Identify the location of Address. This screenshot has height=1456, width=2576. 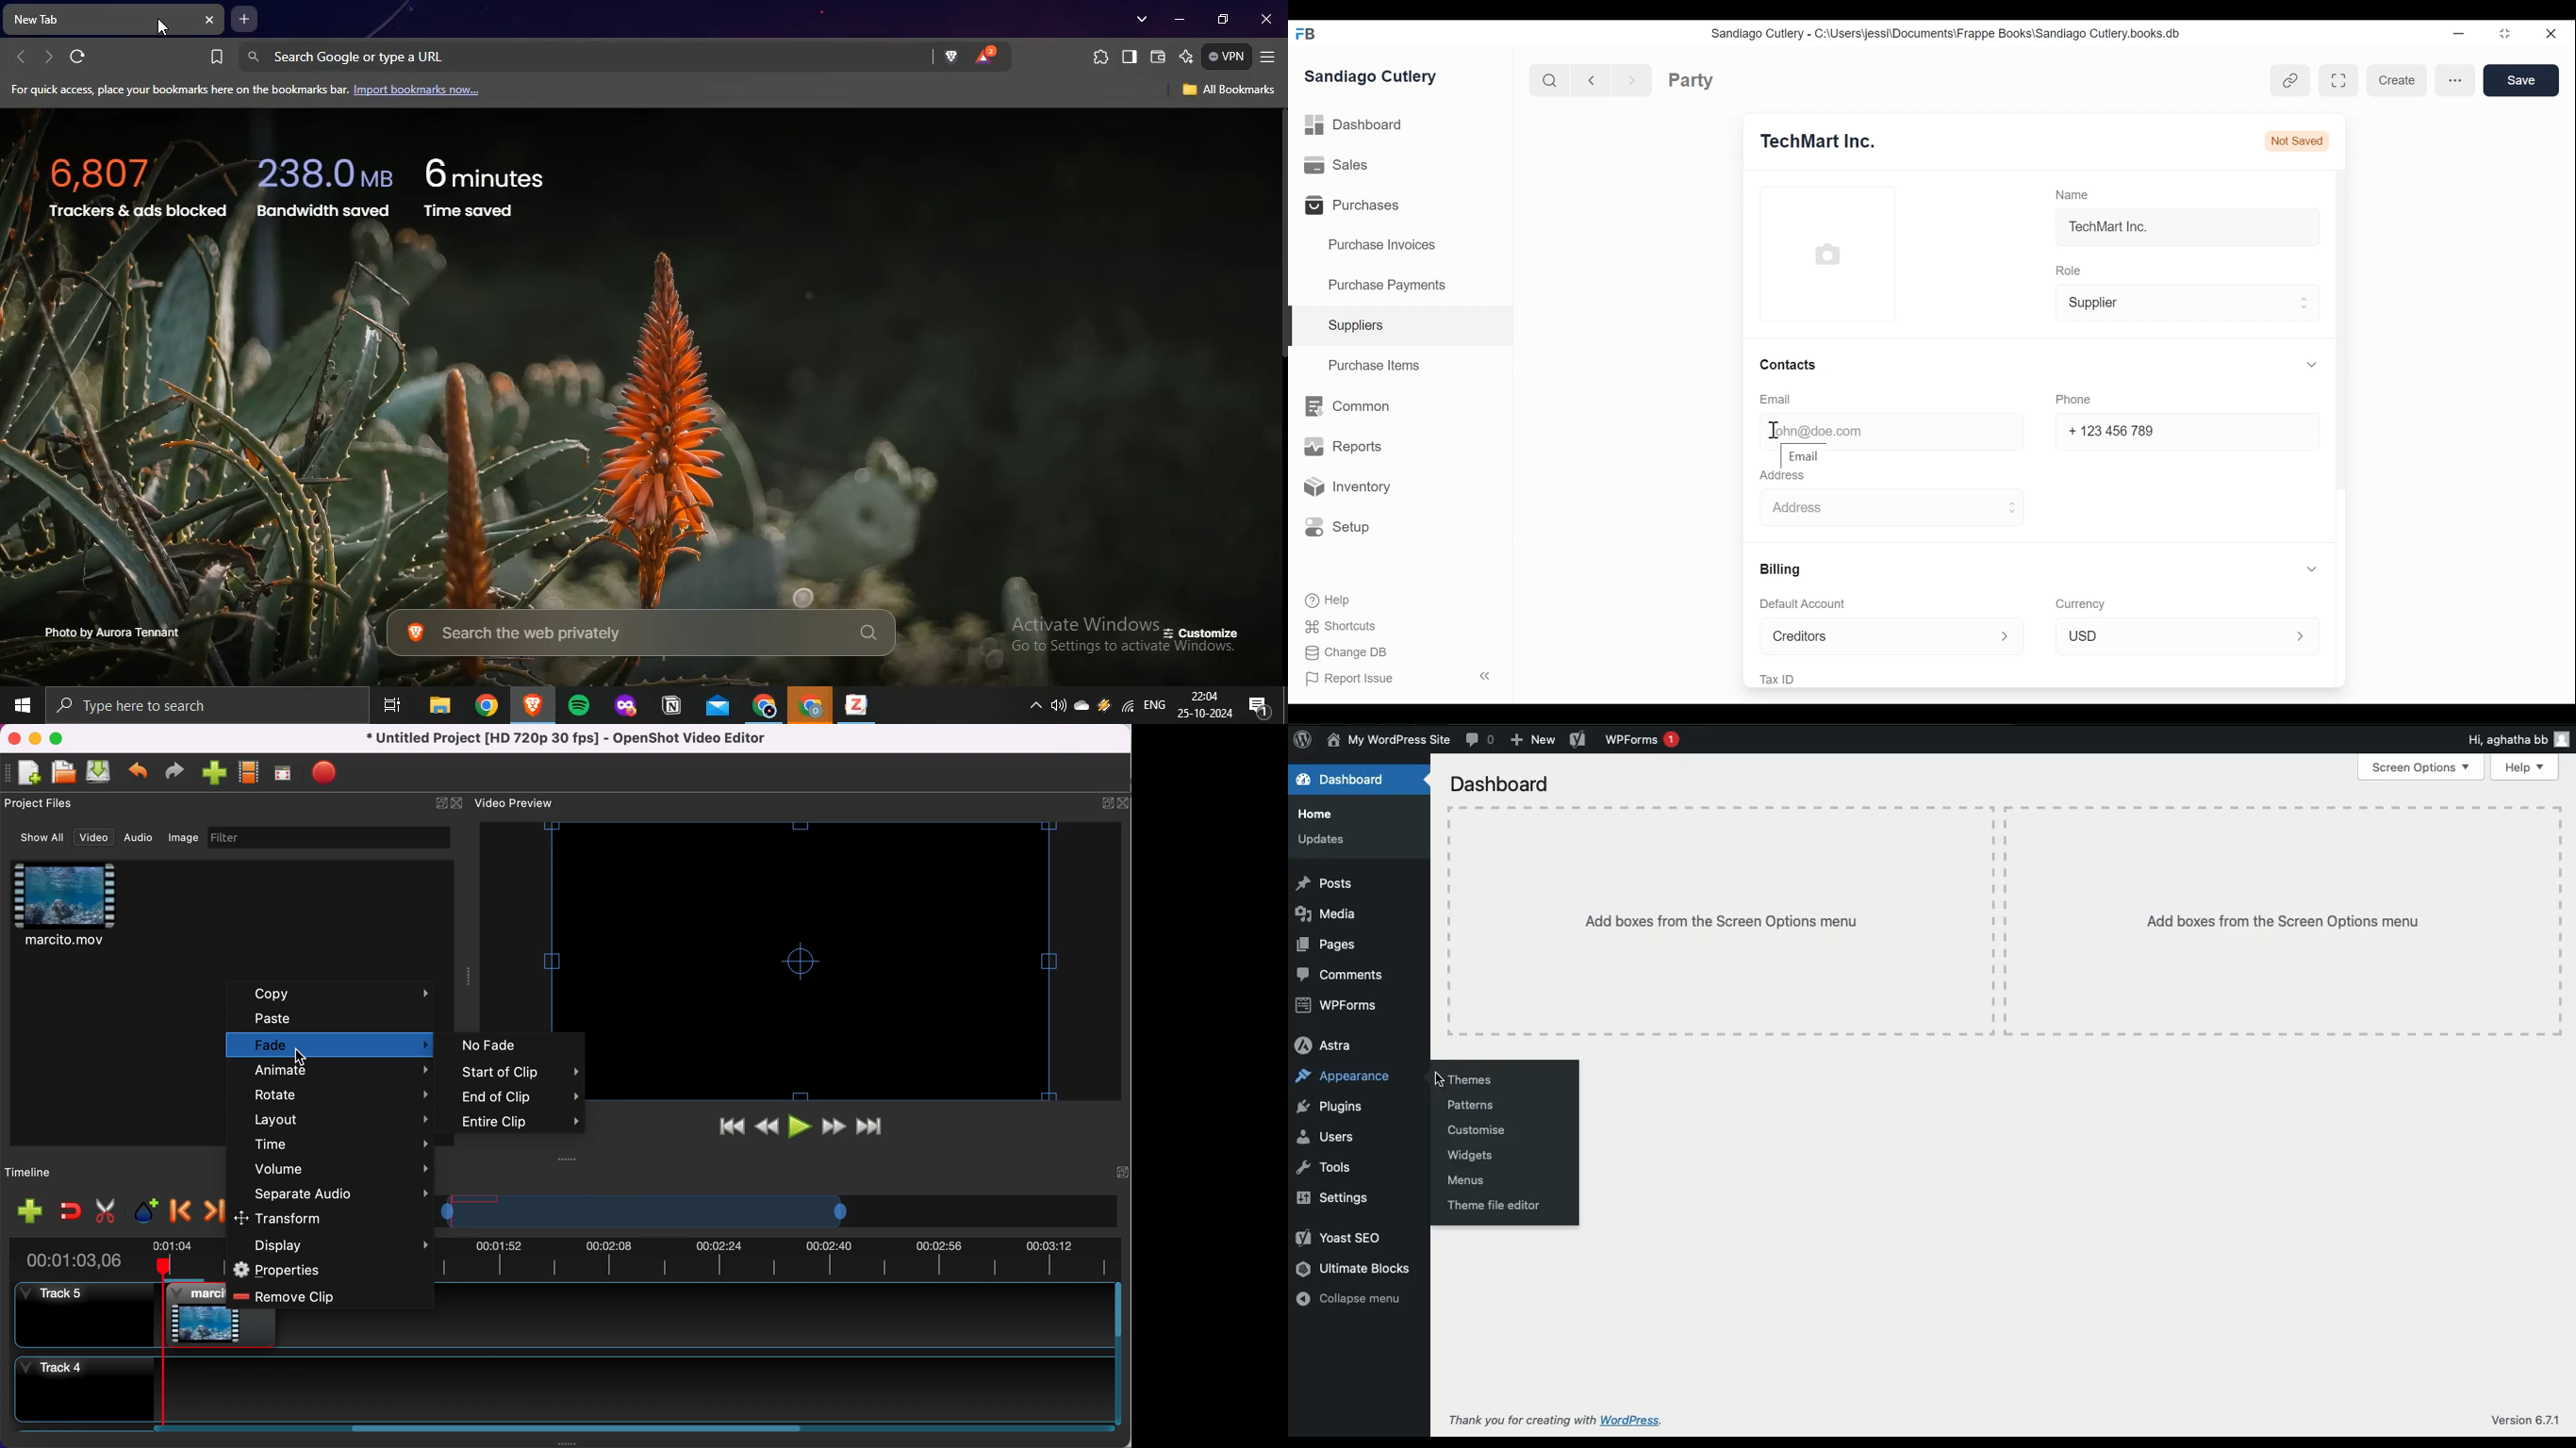
(1892, 507).